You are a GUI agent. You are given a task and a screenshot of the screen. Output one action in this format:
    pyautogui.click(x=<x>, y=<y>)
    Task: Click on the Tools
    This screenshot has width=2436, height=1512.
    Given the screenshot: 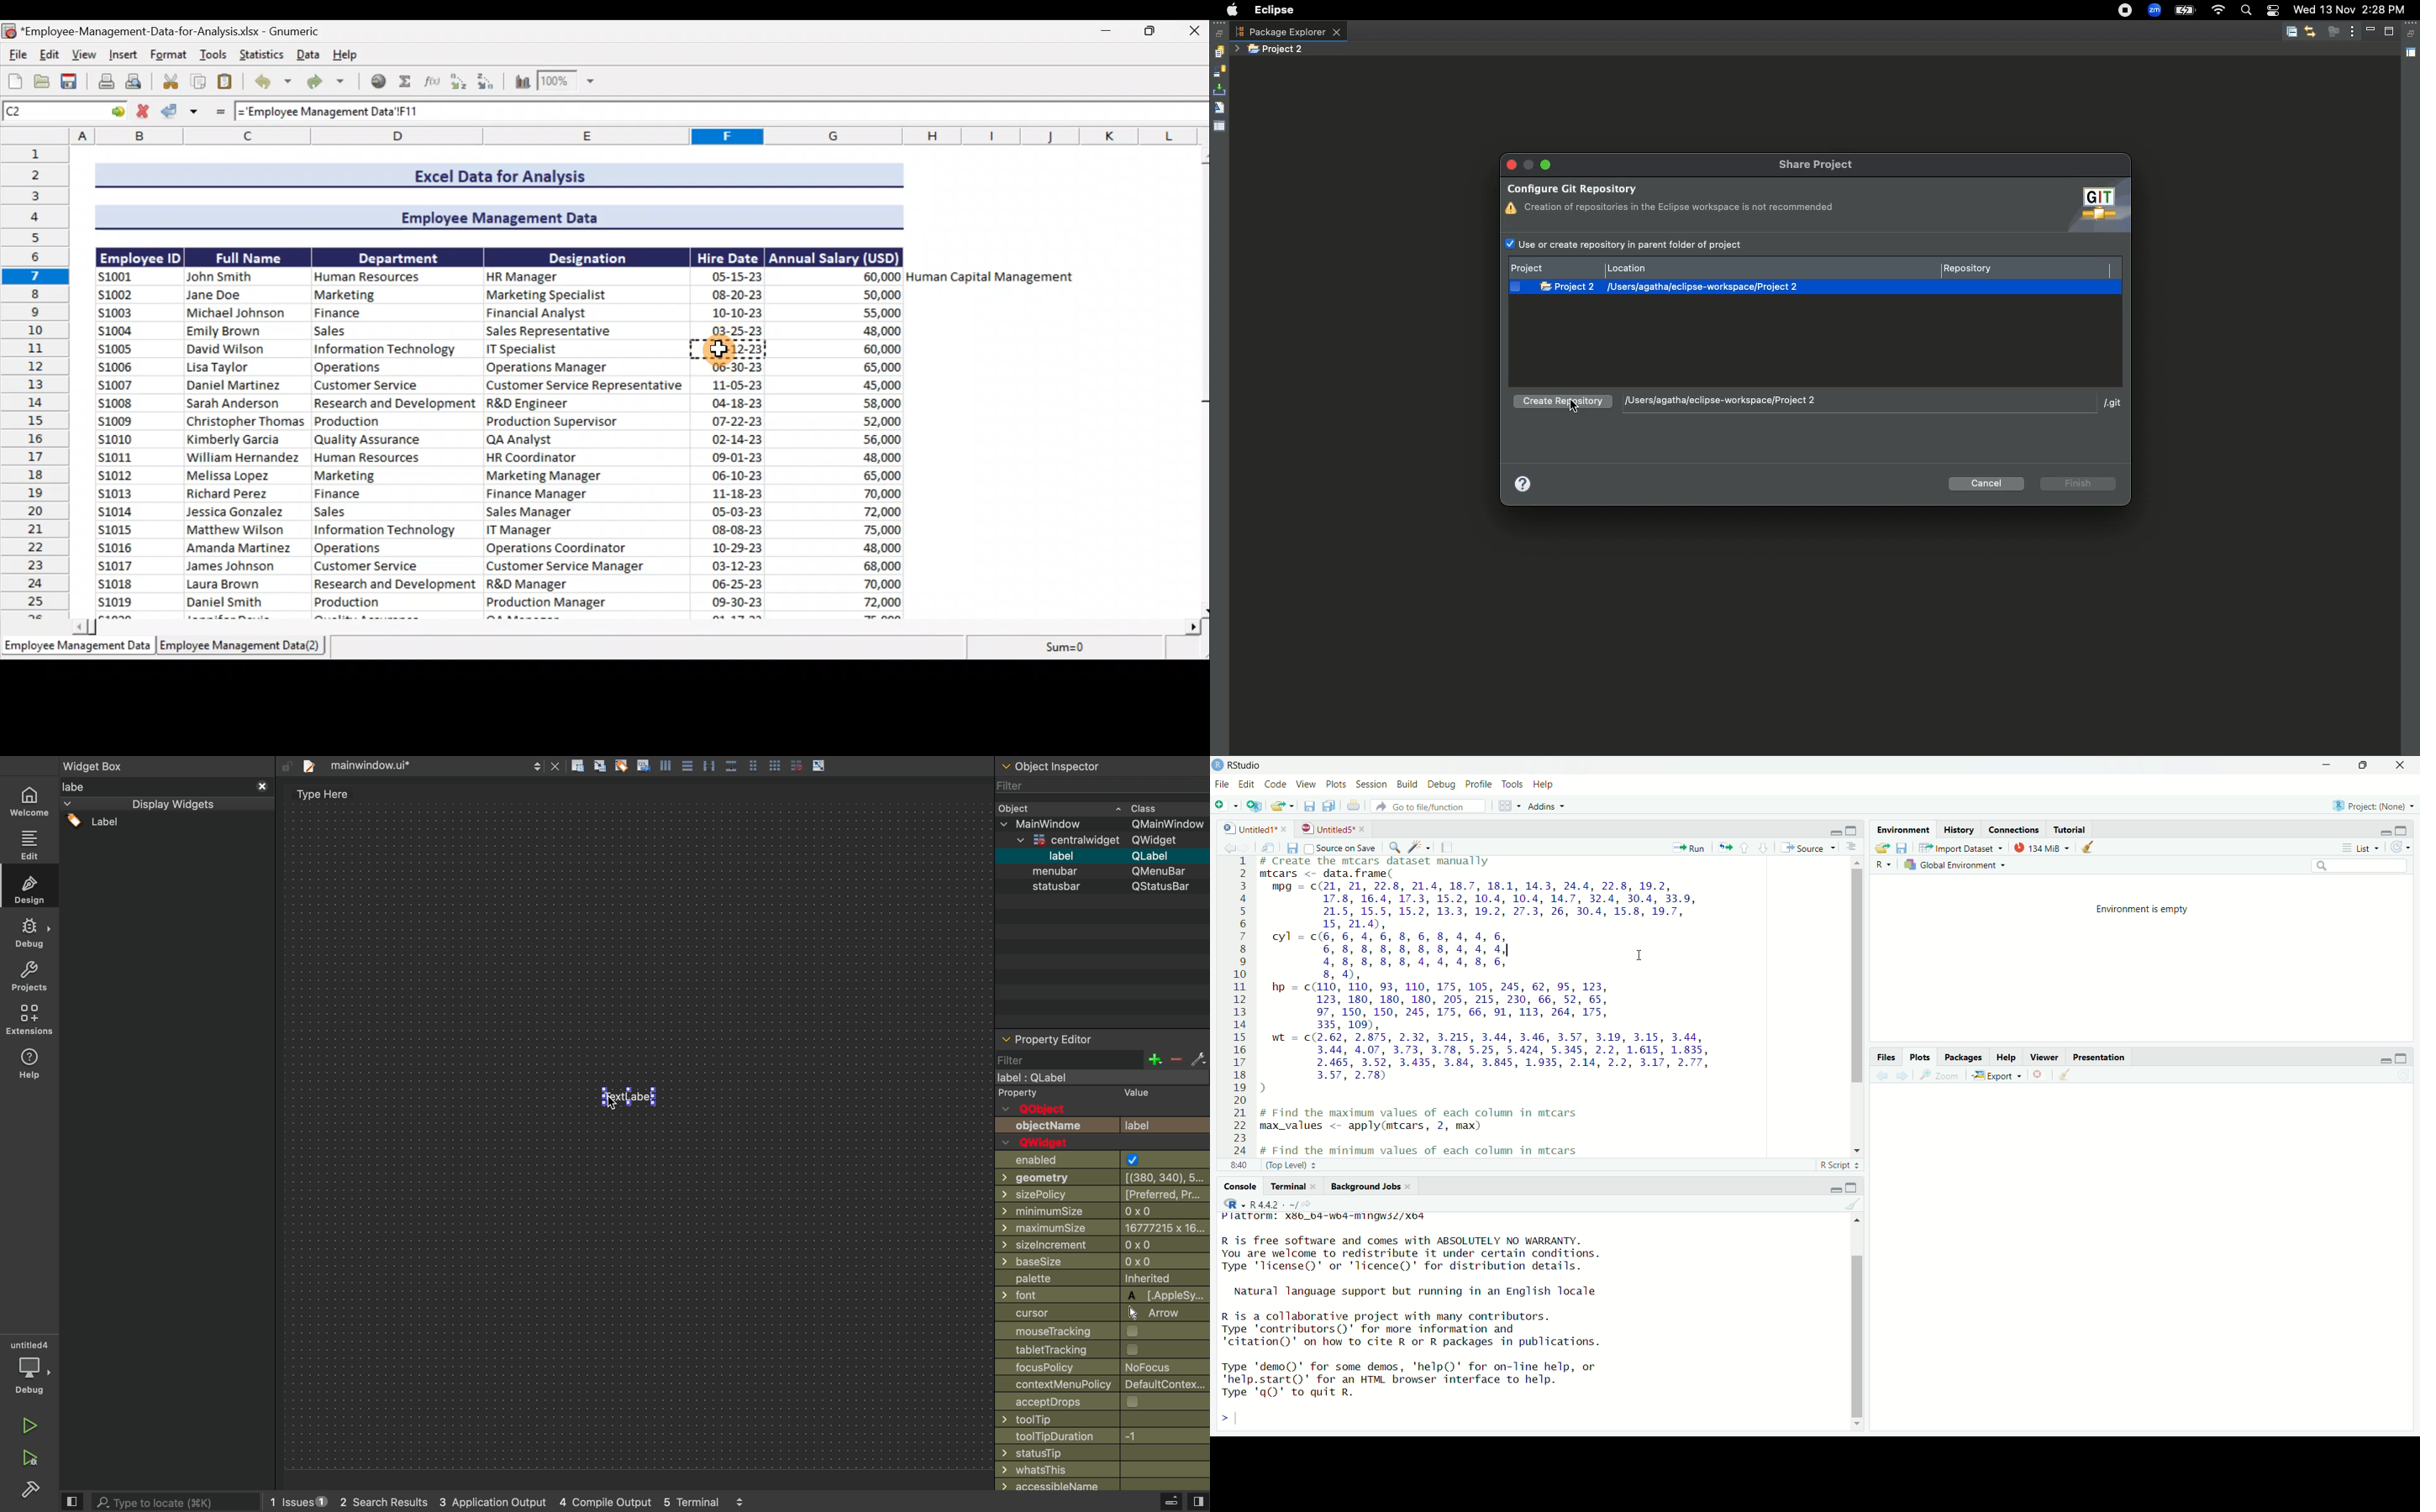 What is the action you would take?
    pyautogui.click(x=216, y=55)
    